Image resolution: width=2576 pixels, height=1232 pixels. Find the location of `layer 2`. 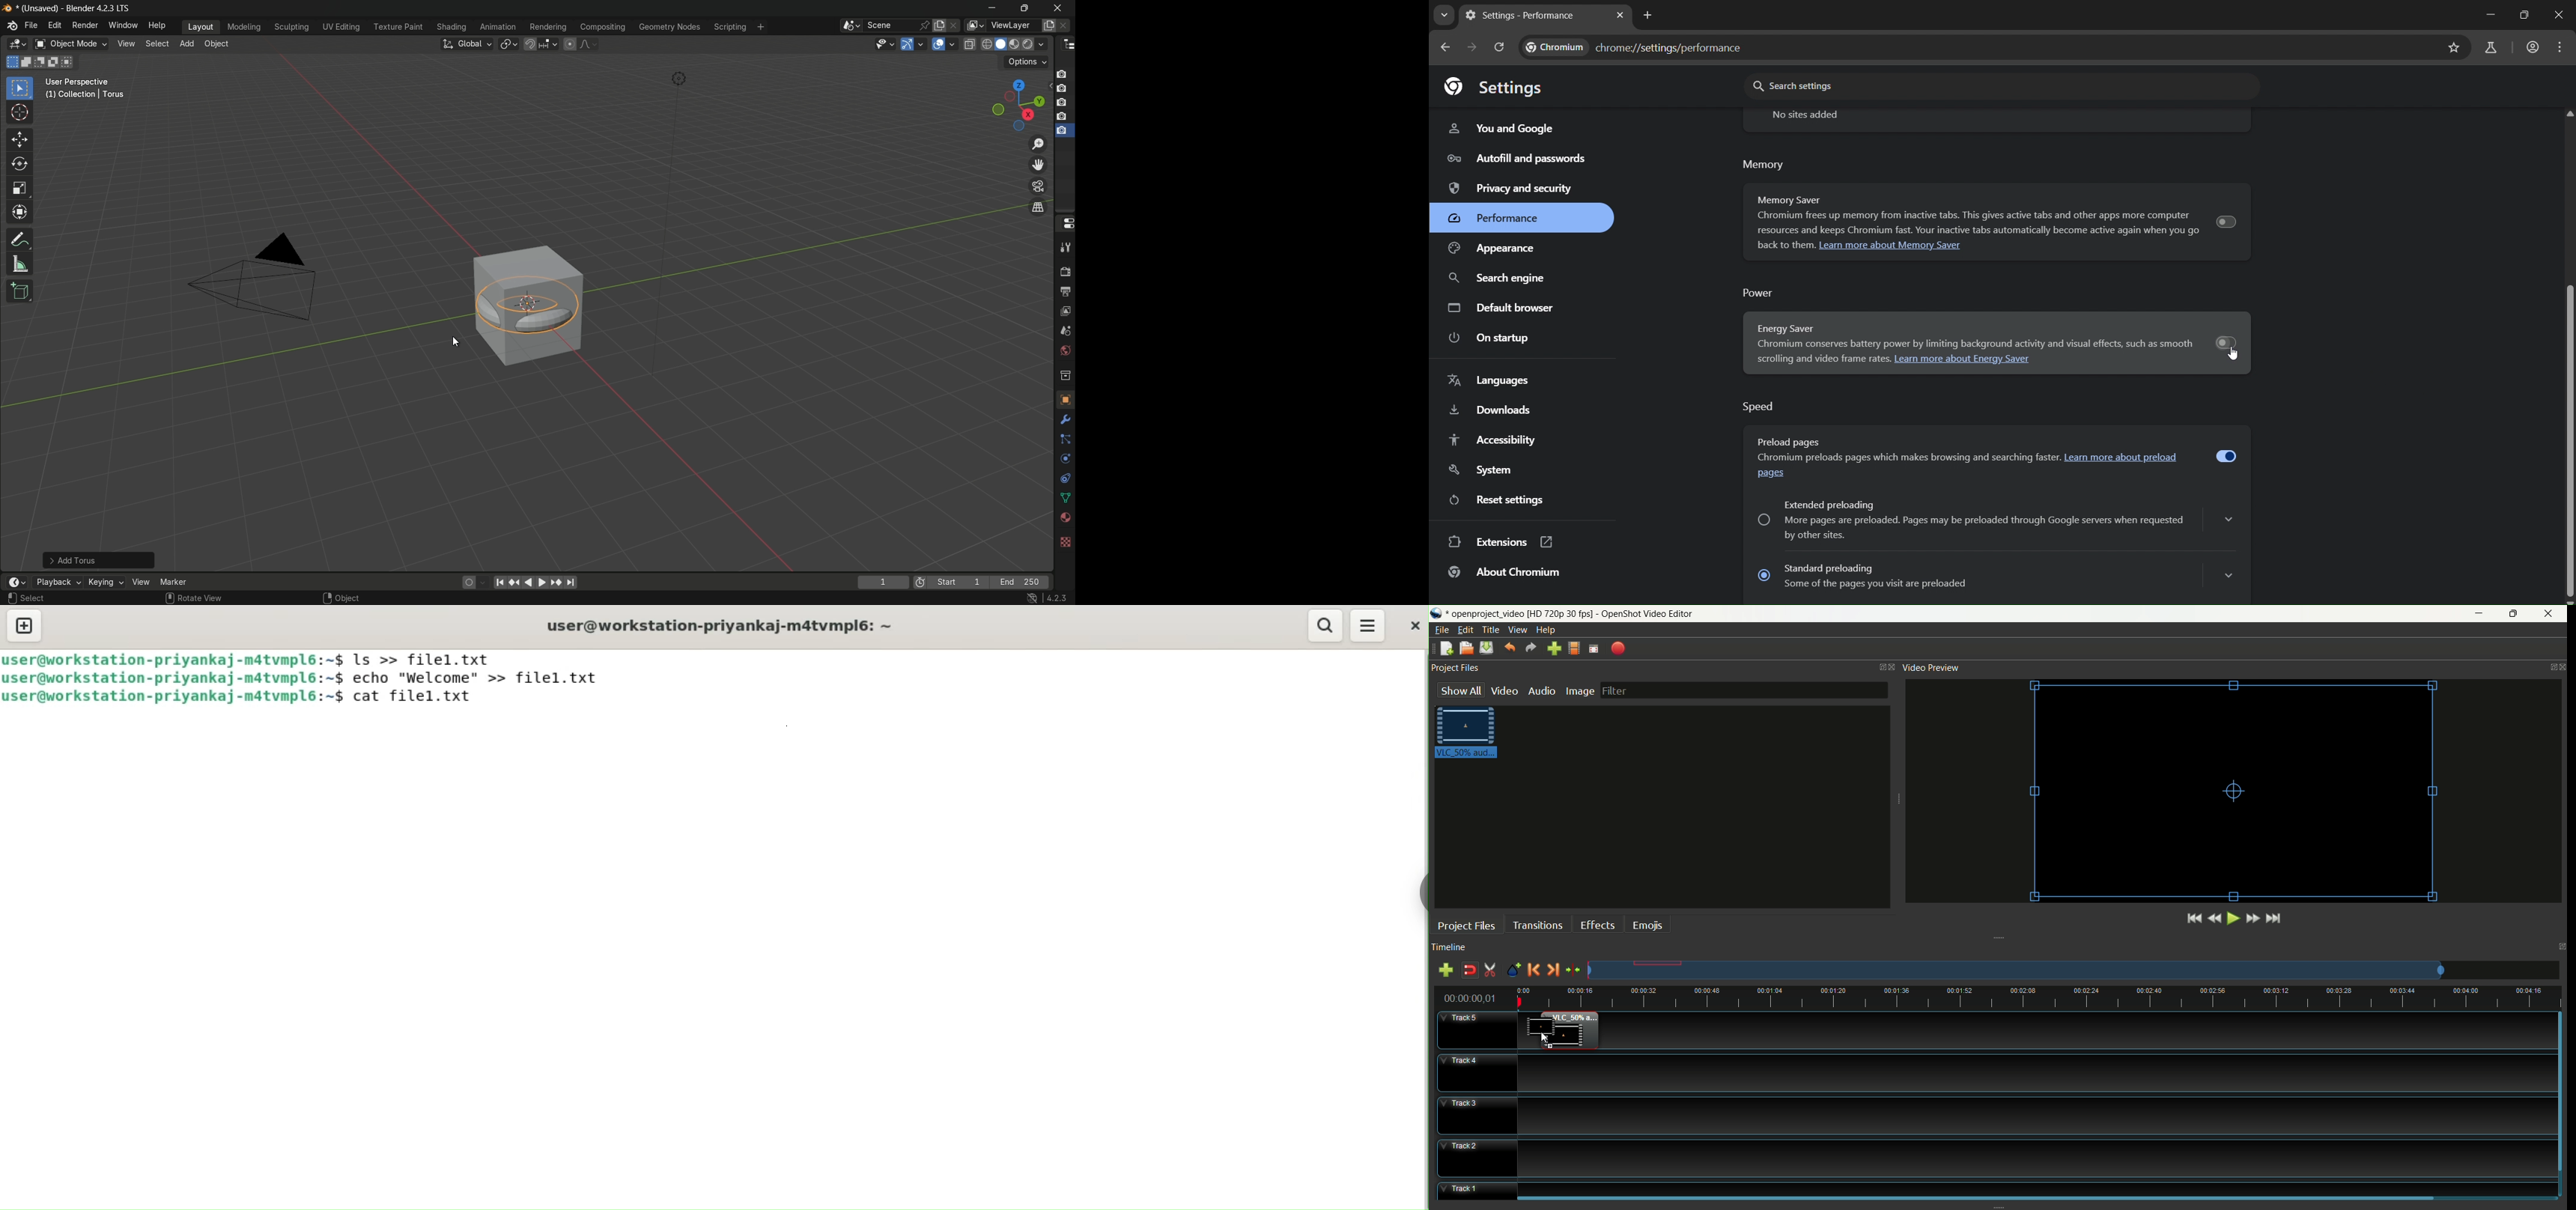

layer 2 is located at coordinates (1061, 88).